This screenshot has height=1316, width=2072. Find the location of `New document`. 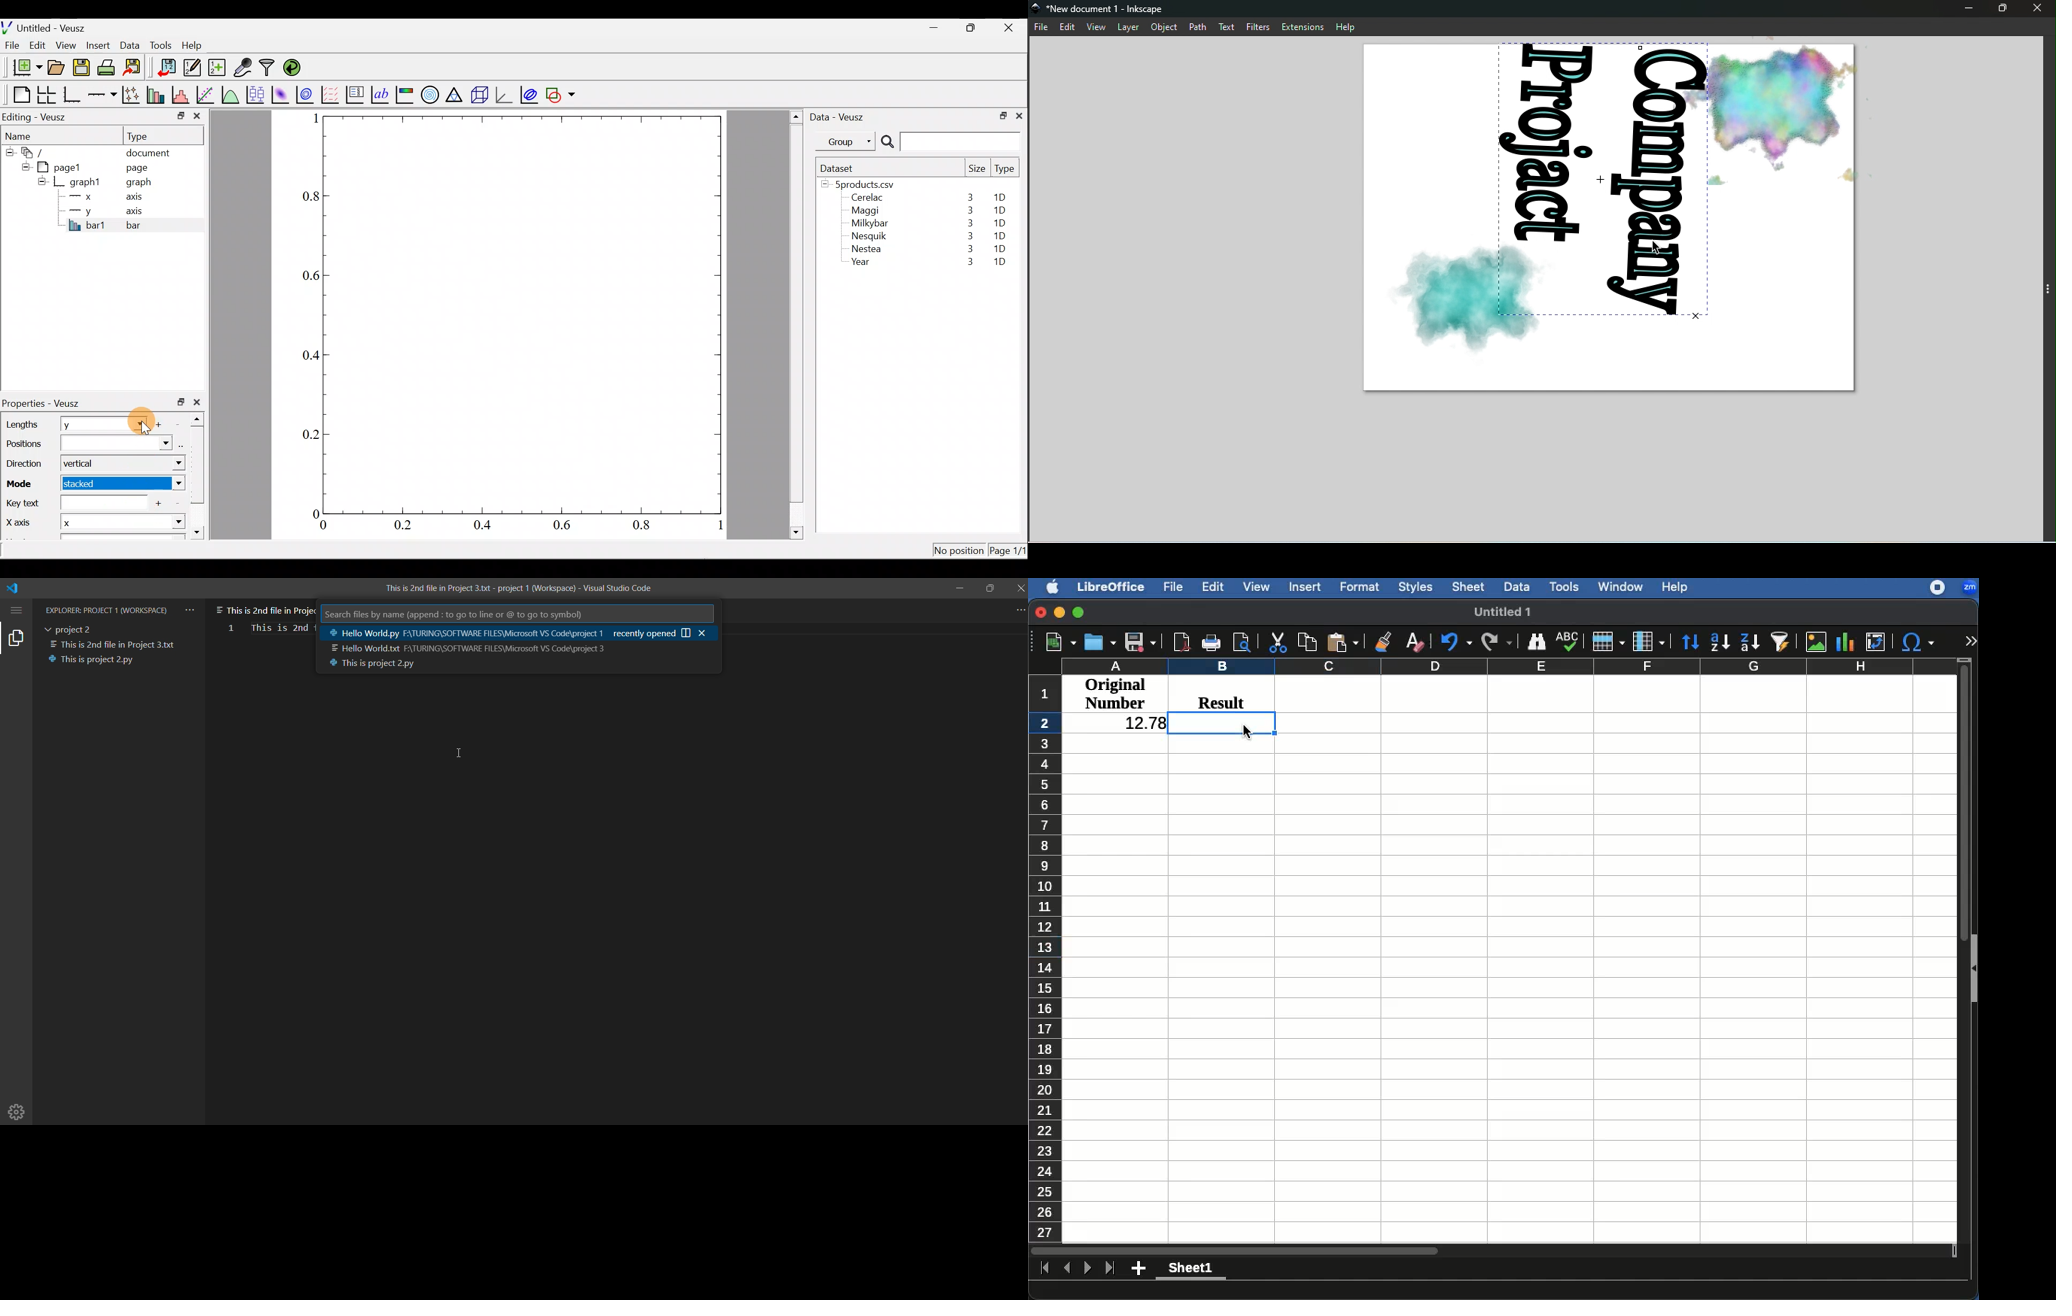

New document is located at coordinates (23, 67).